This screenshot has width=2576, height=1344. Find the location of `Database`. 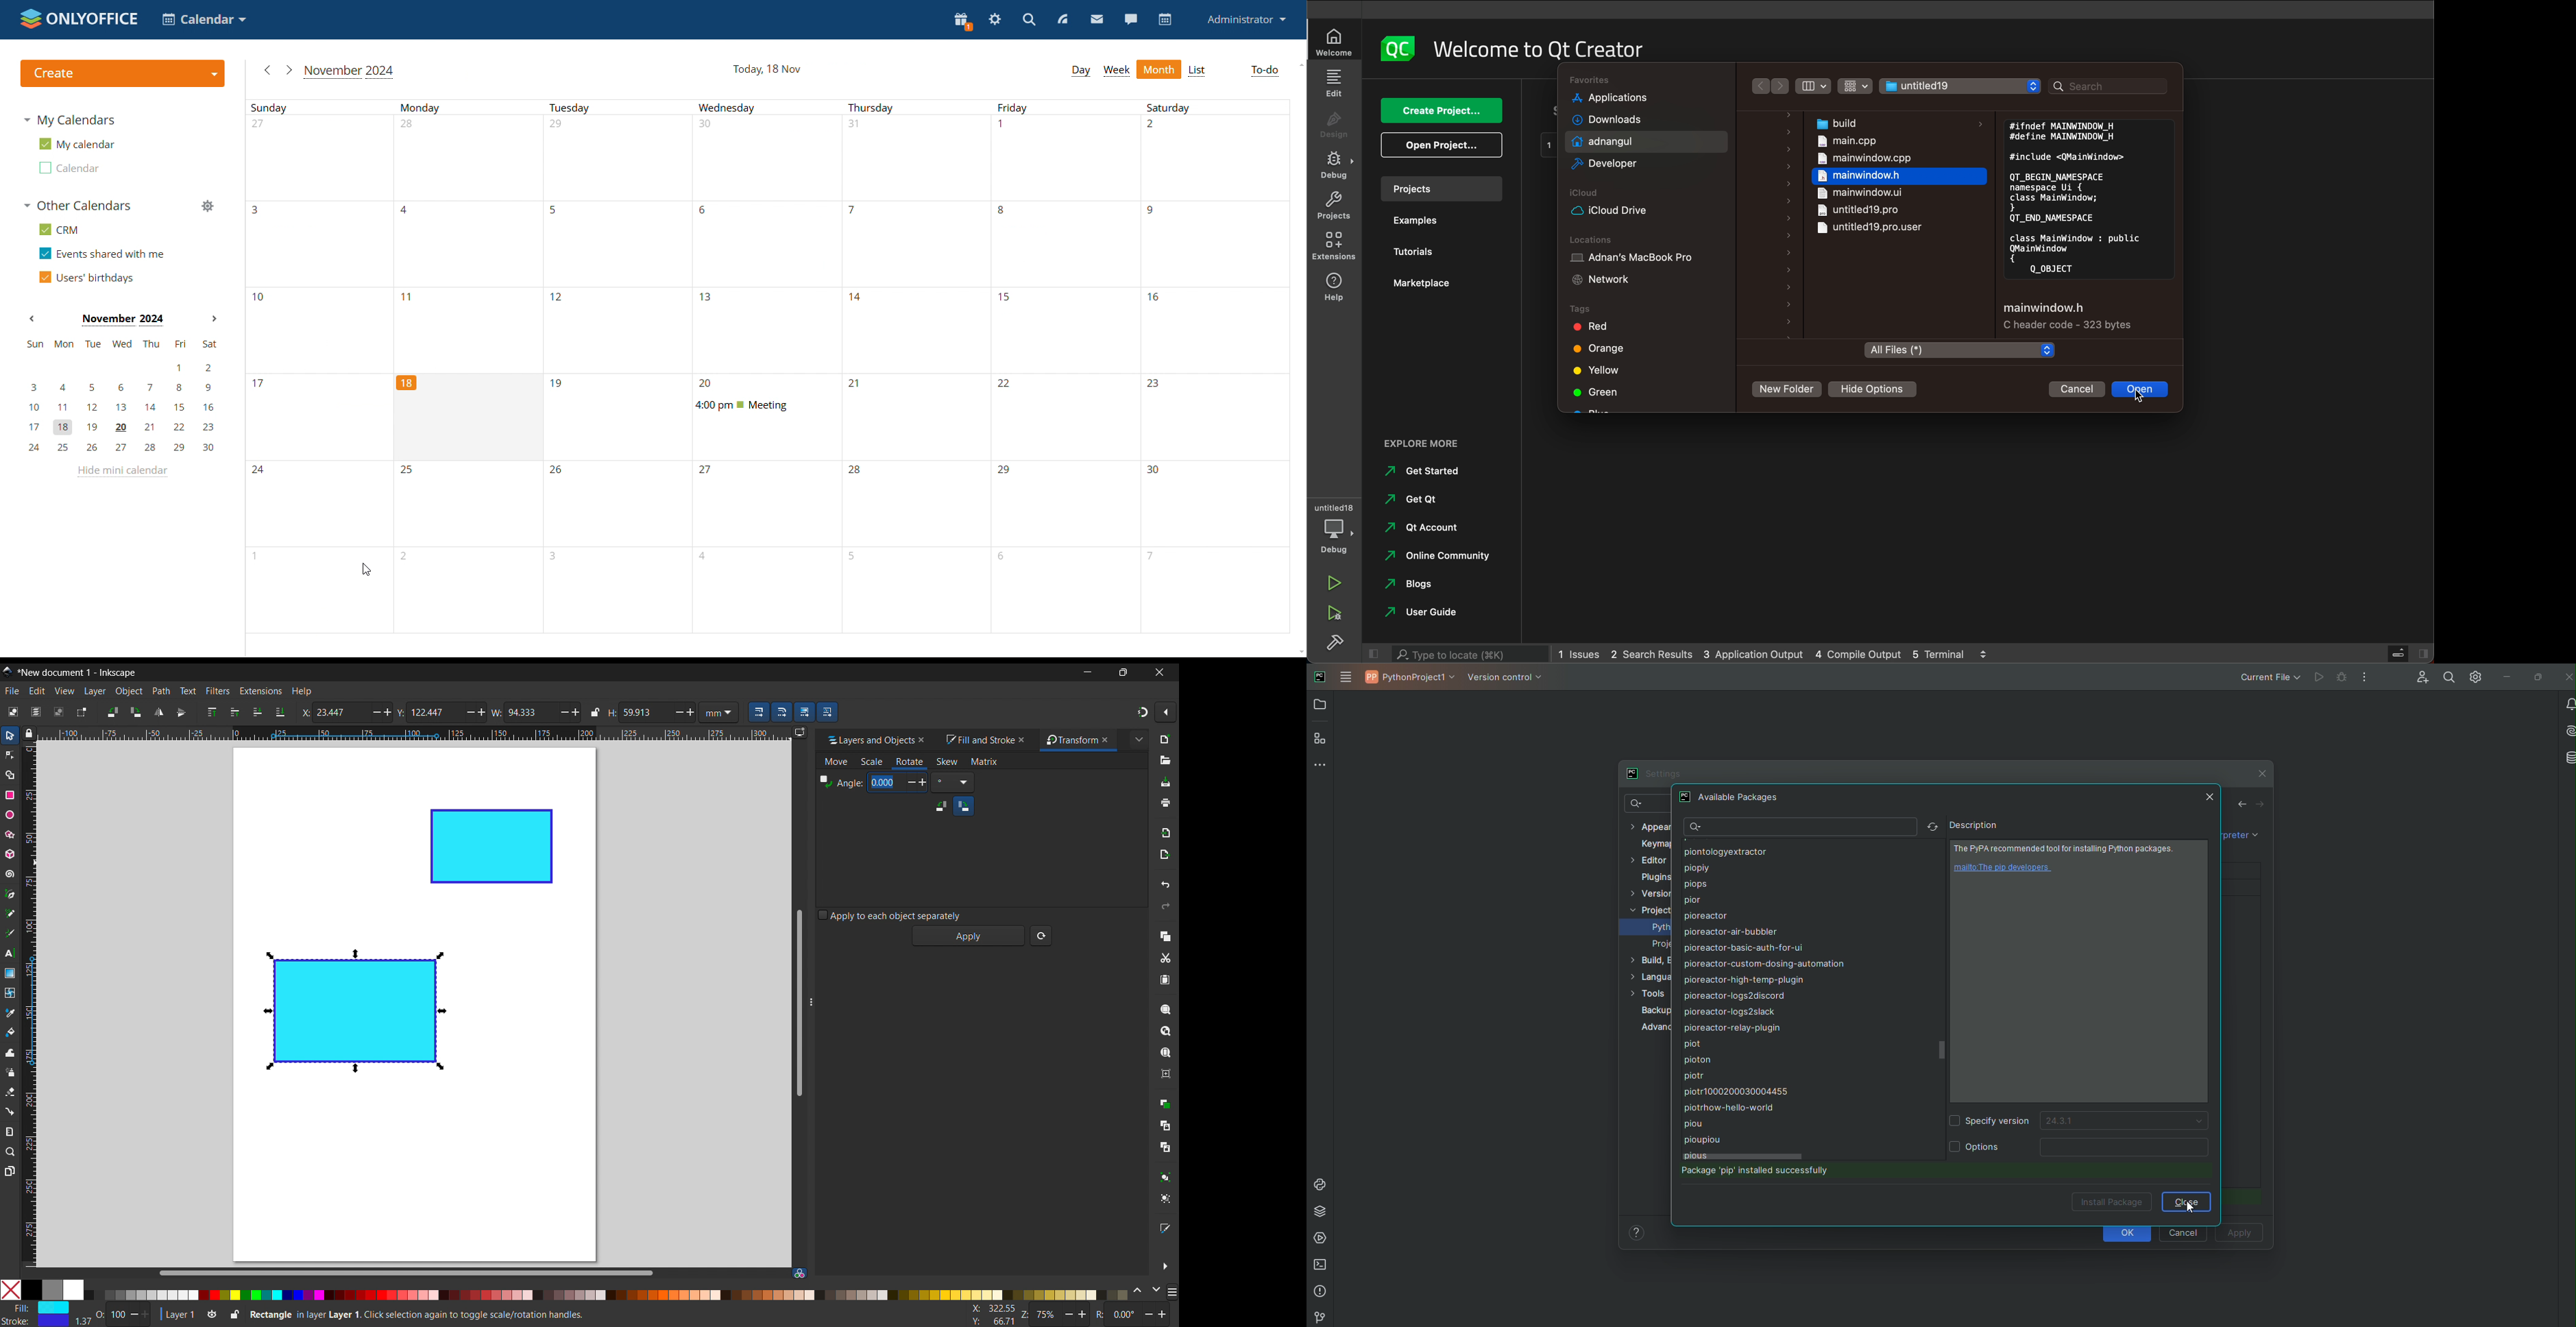

Database is located at coordinates (2568, 756).